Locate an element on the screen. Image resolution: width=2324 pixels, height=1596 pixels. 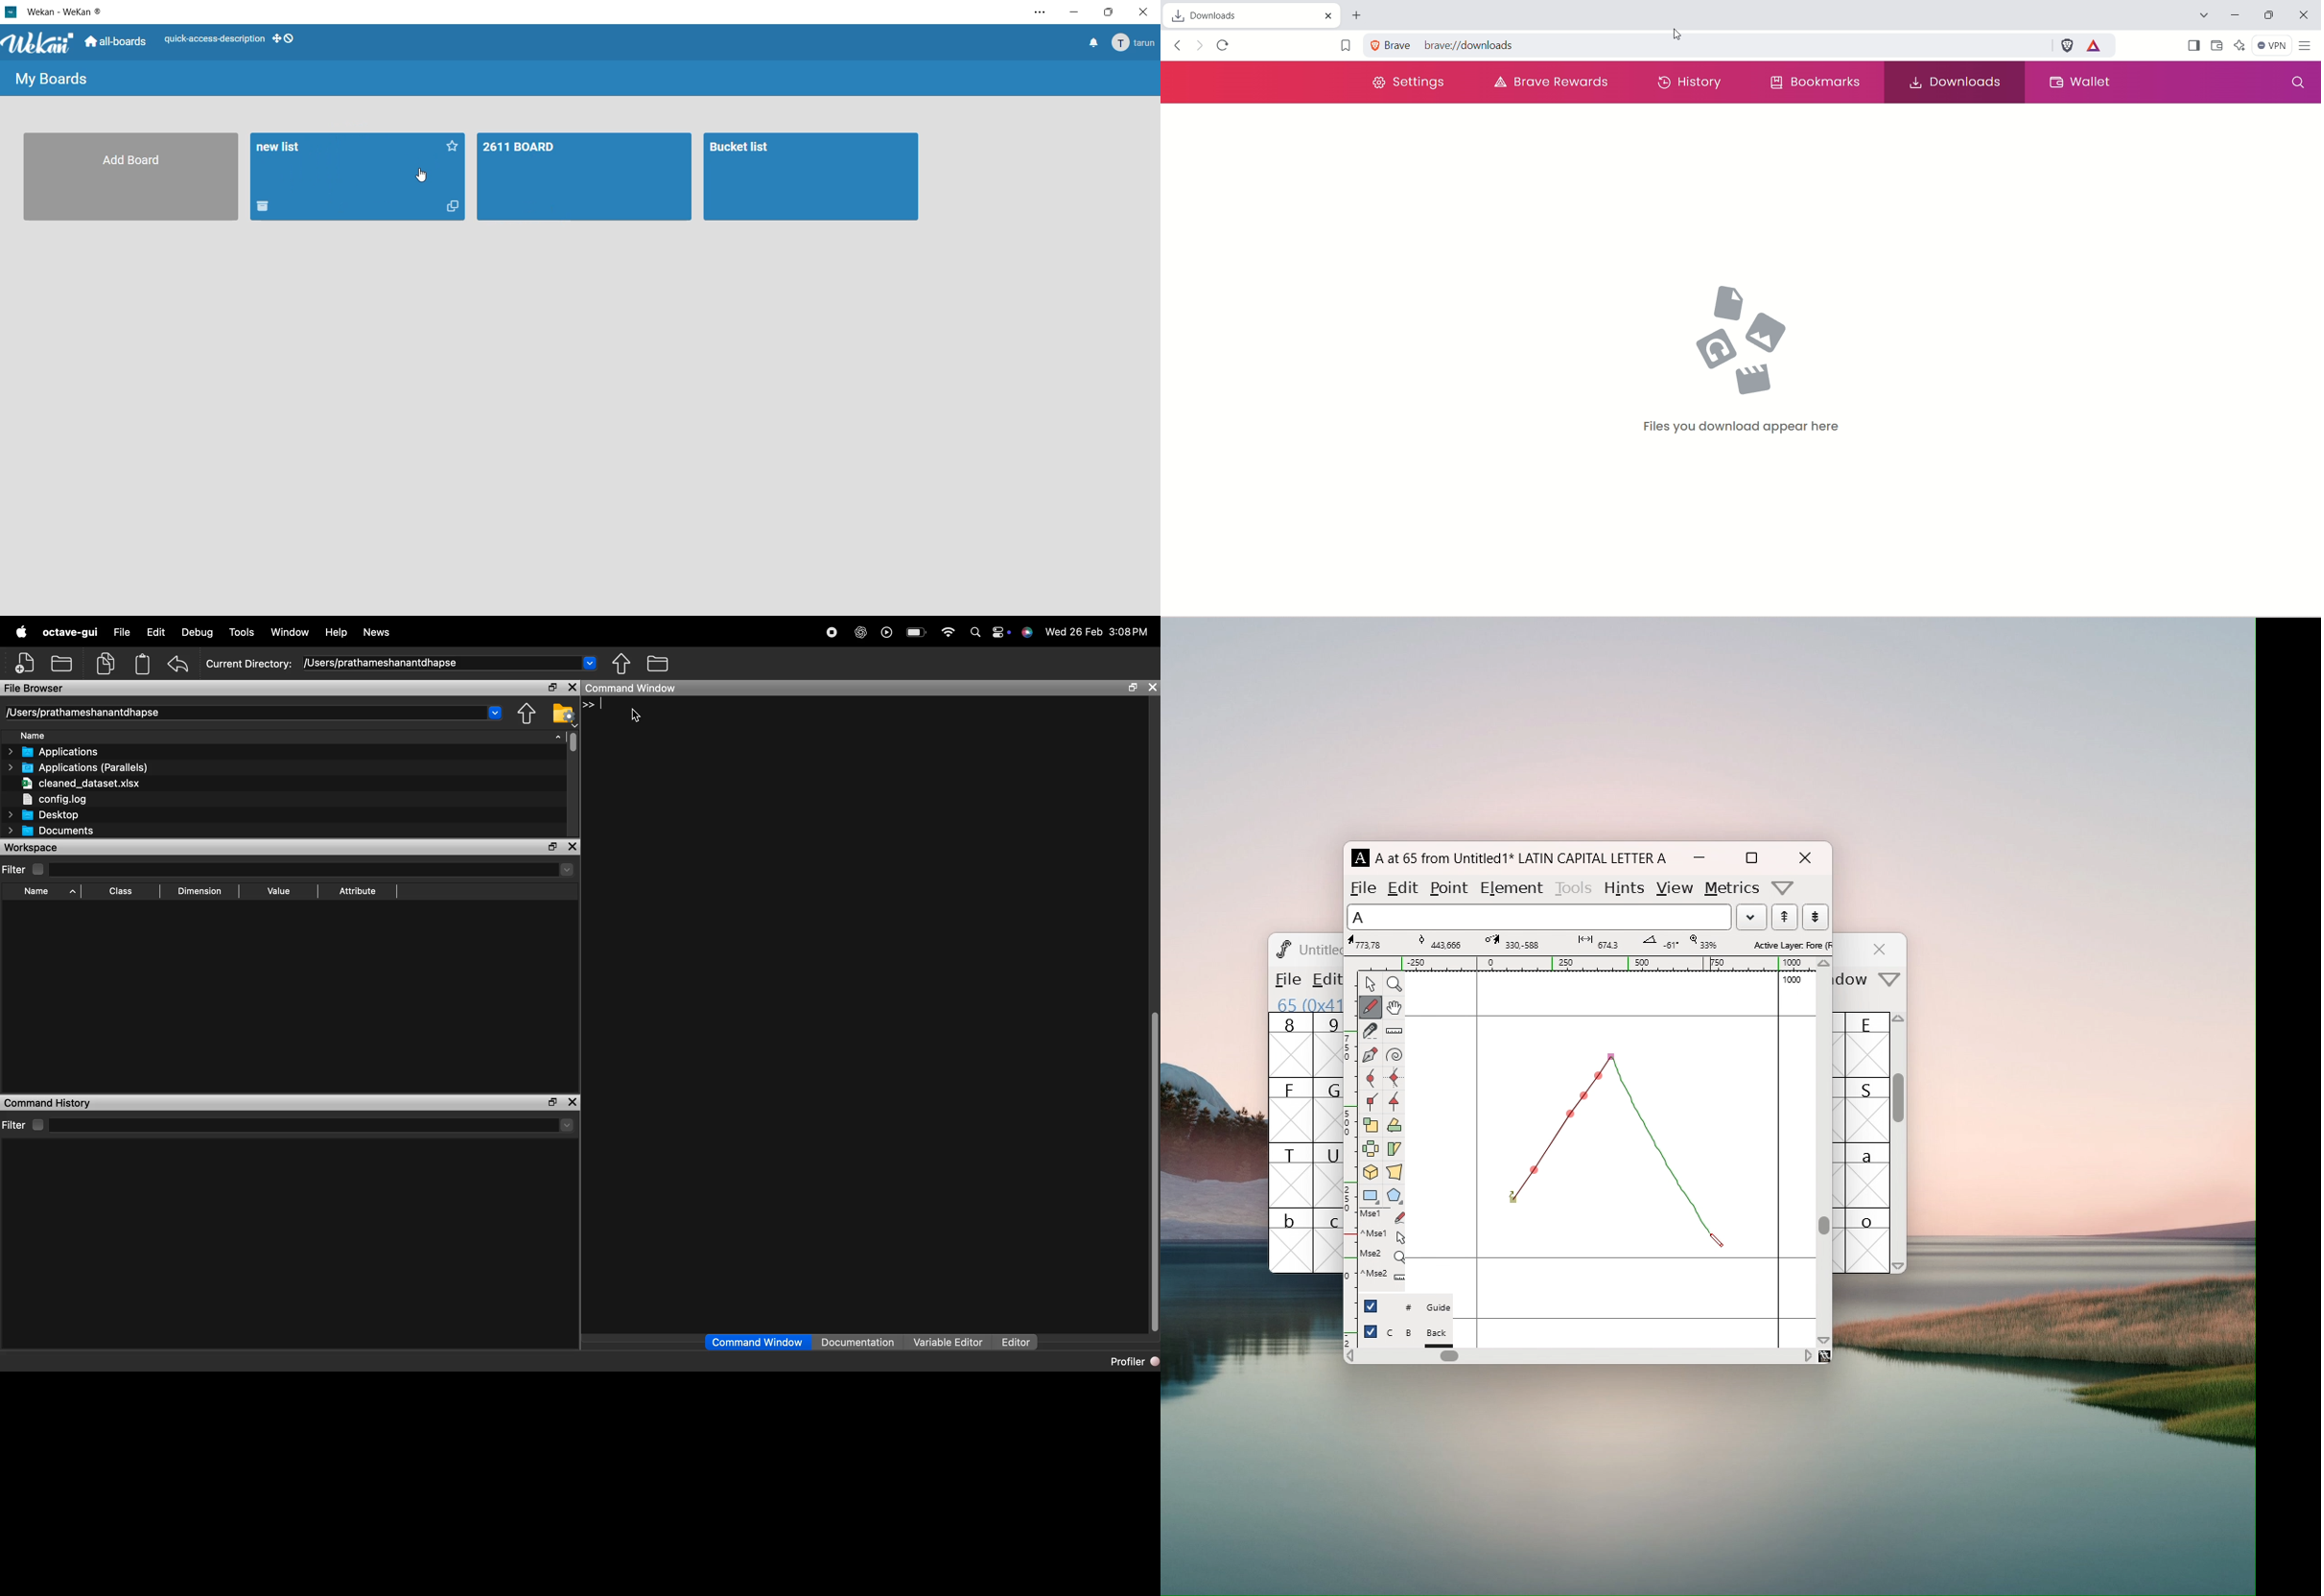
point is located at coordinates (1451, 888).